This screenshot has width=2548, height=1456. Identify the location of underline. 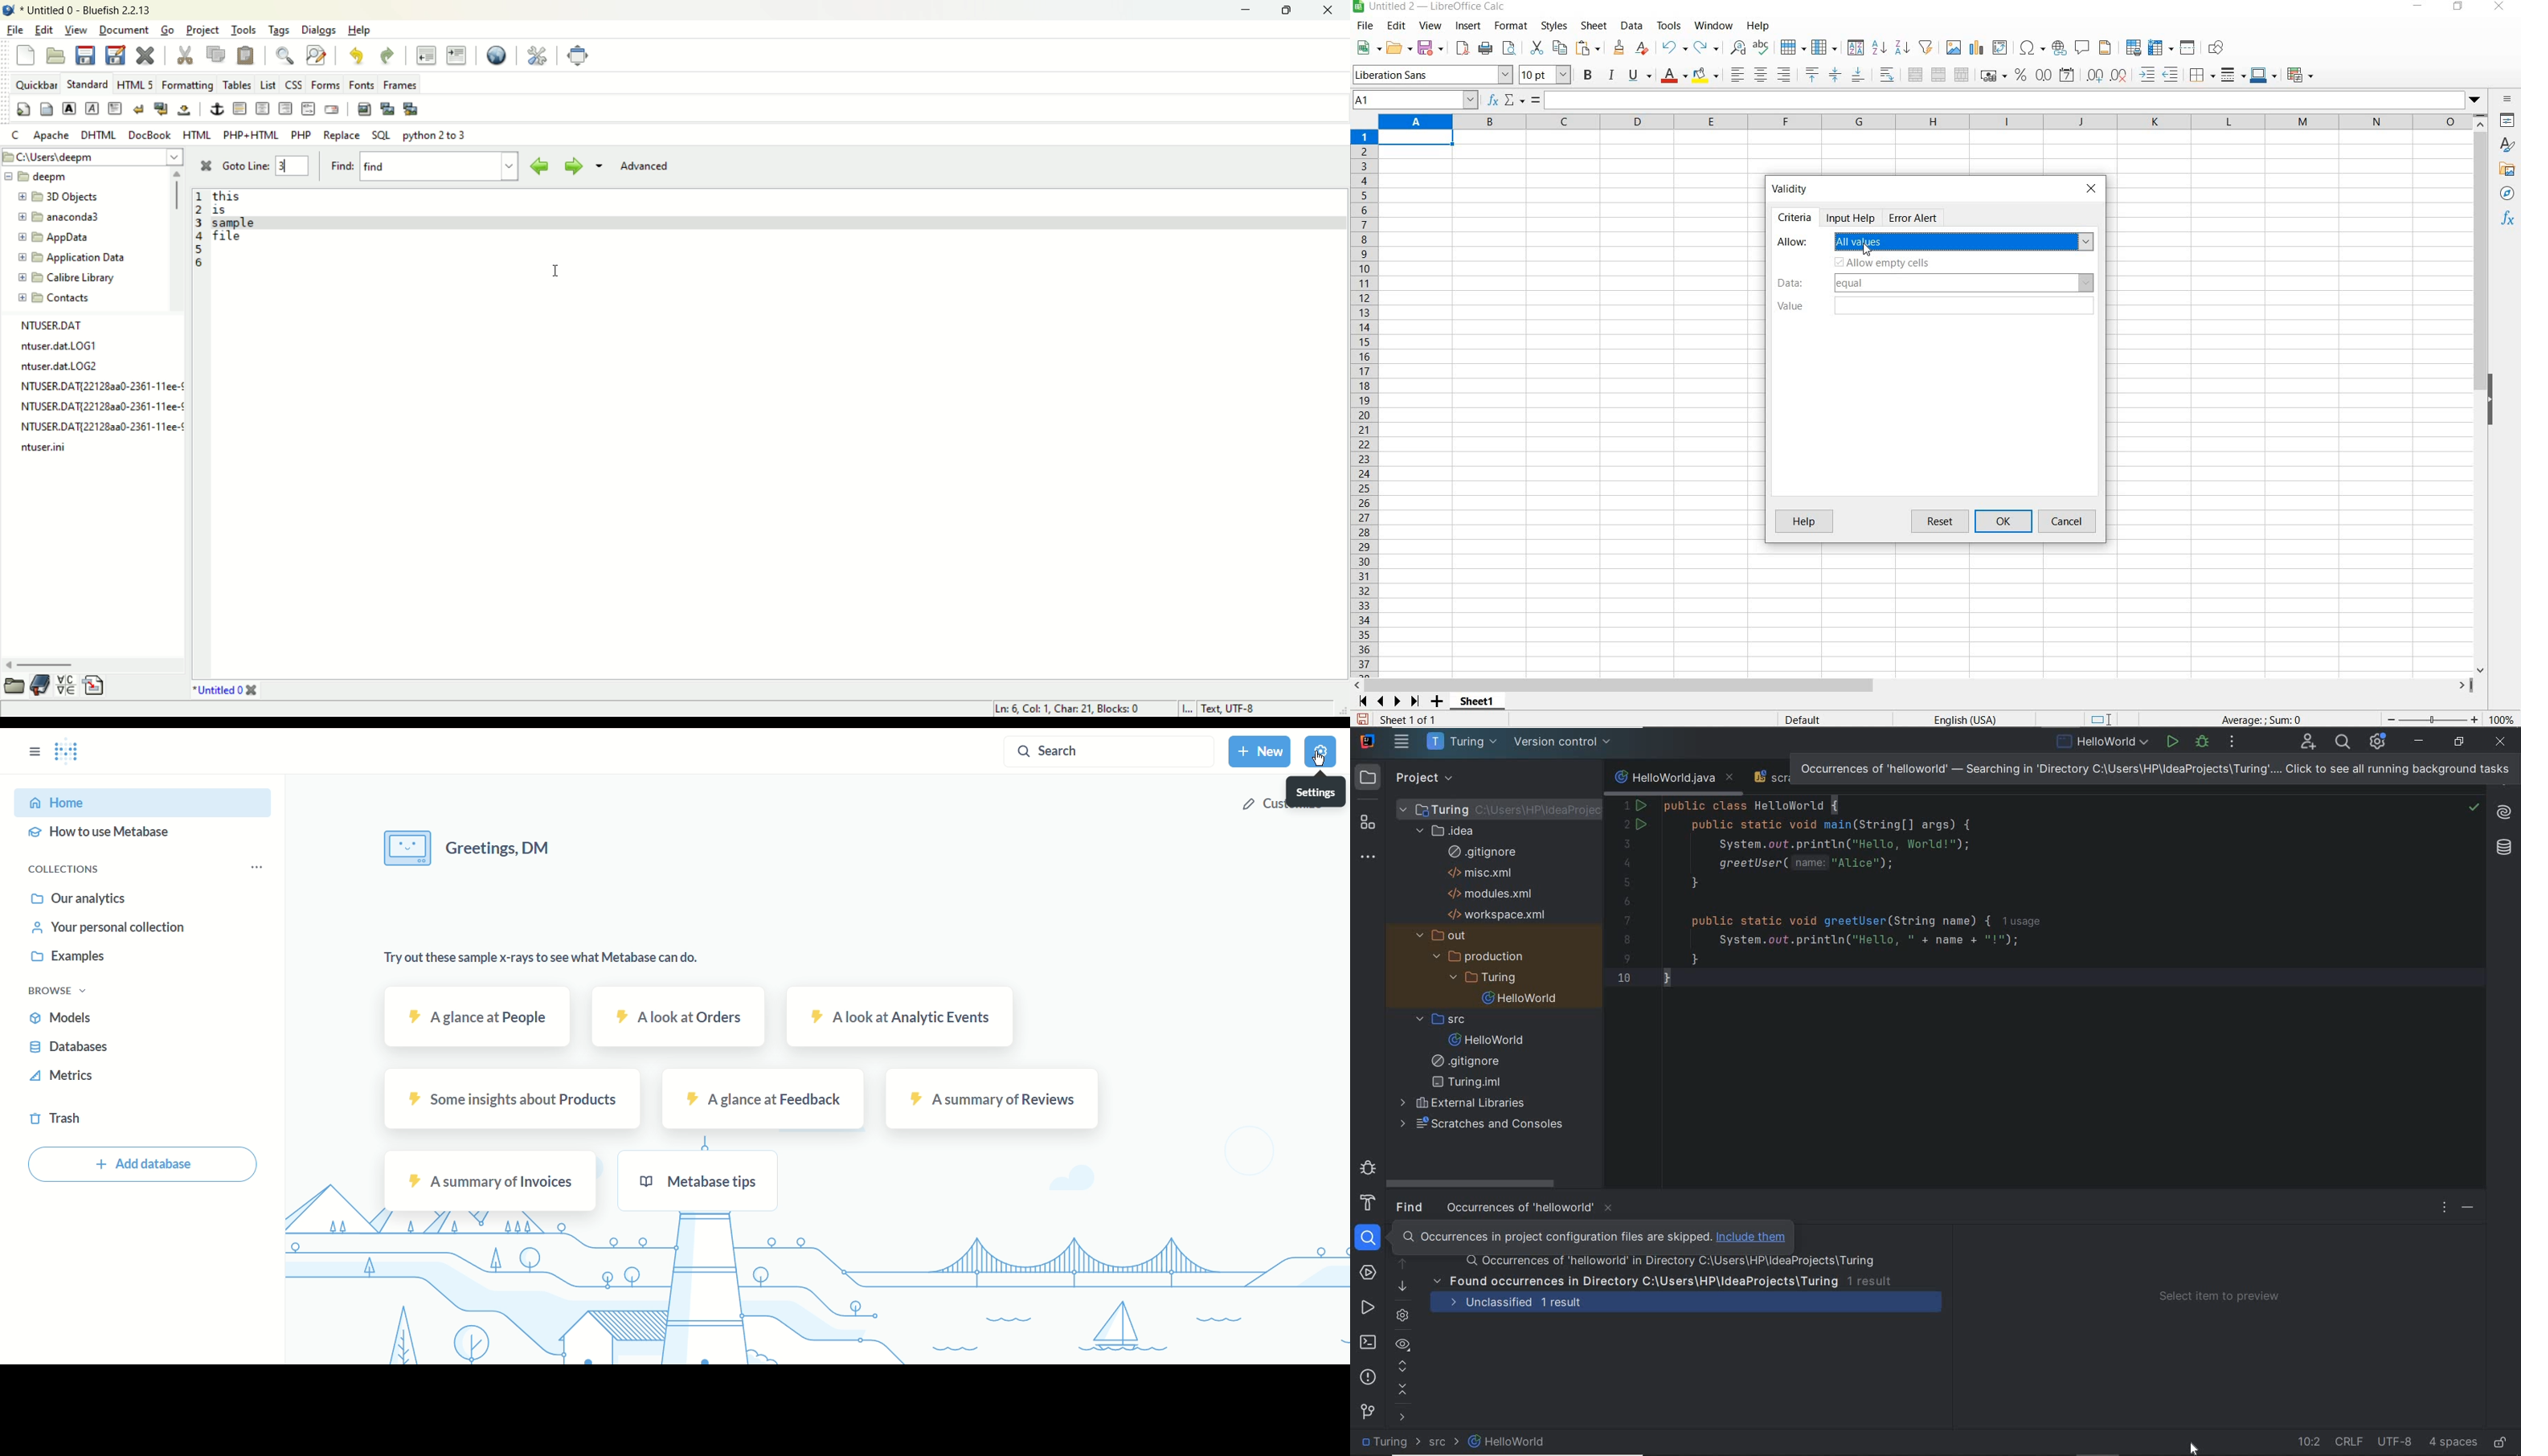
(1640, 77).